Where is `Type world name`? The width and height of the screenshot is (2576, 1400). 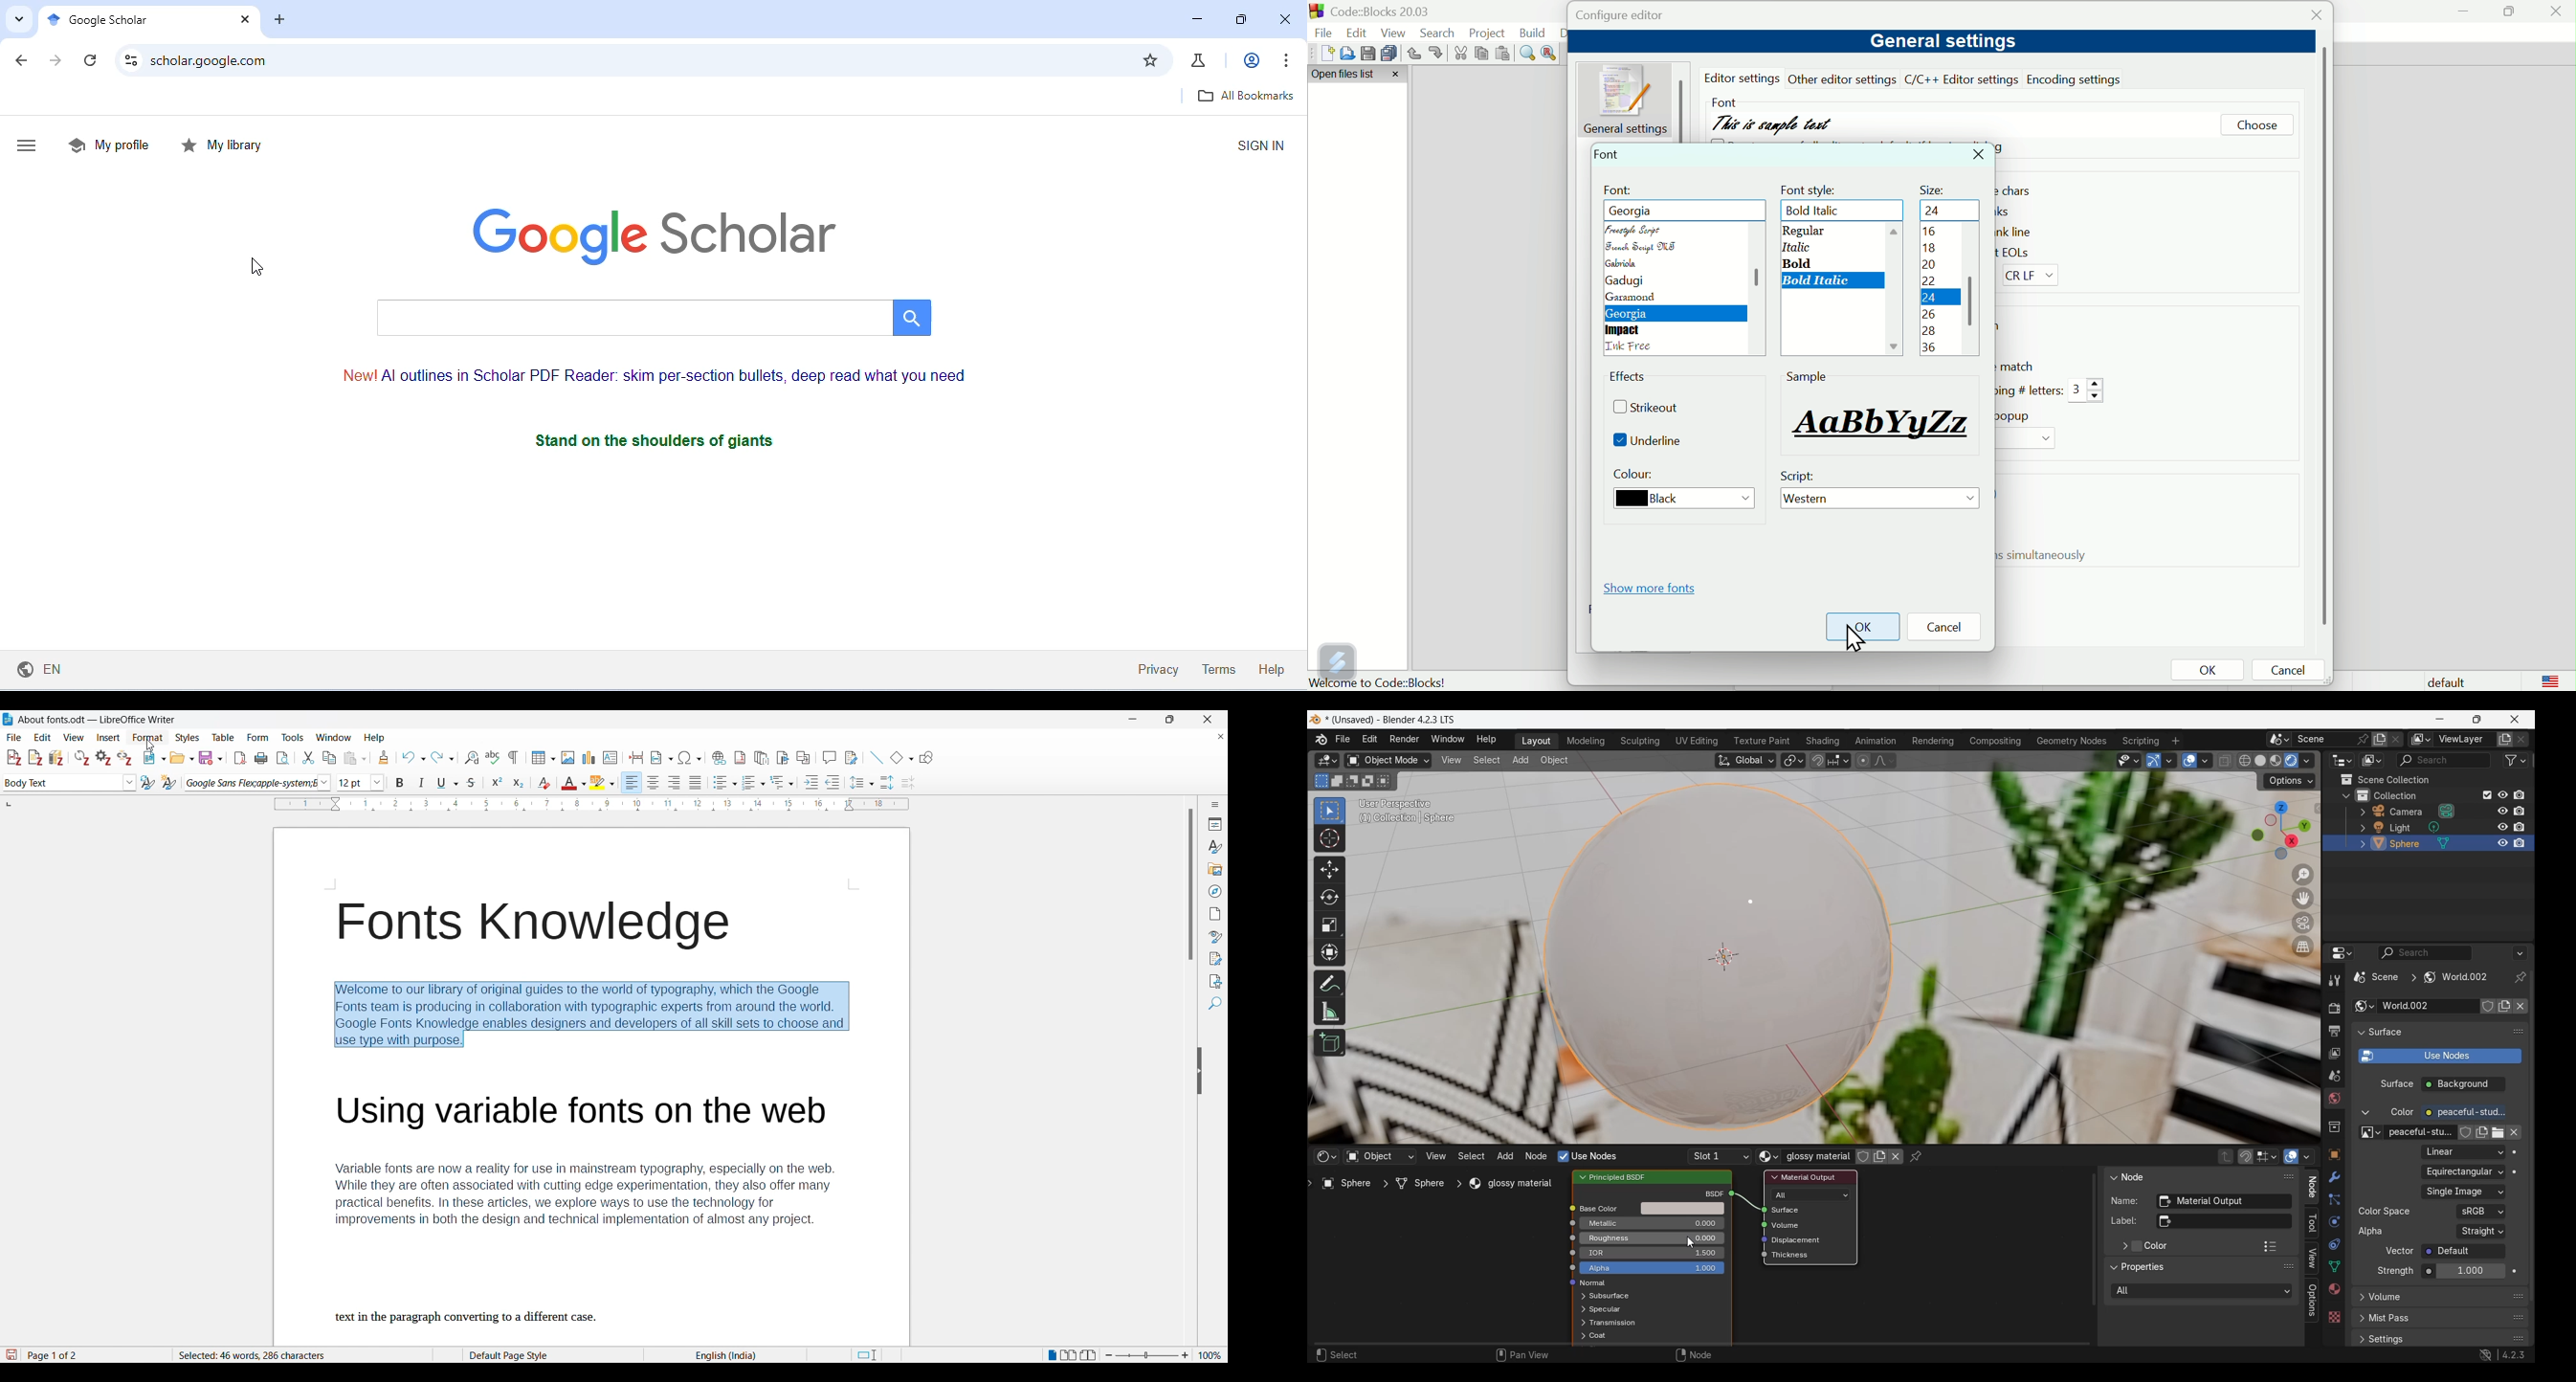
Type world name is located at coordinates (2427, 1006).